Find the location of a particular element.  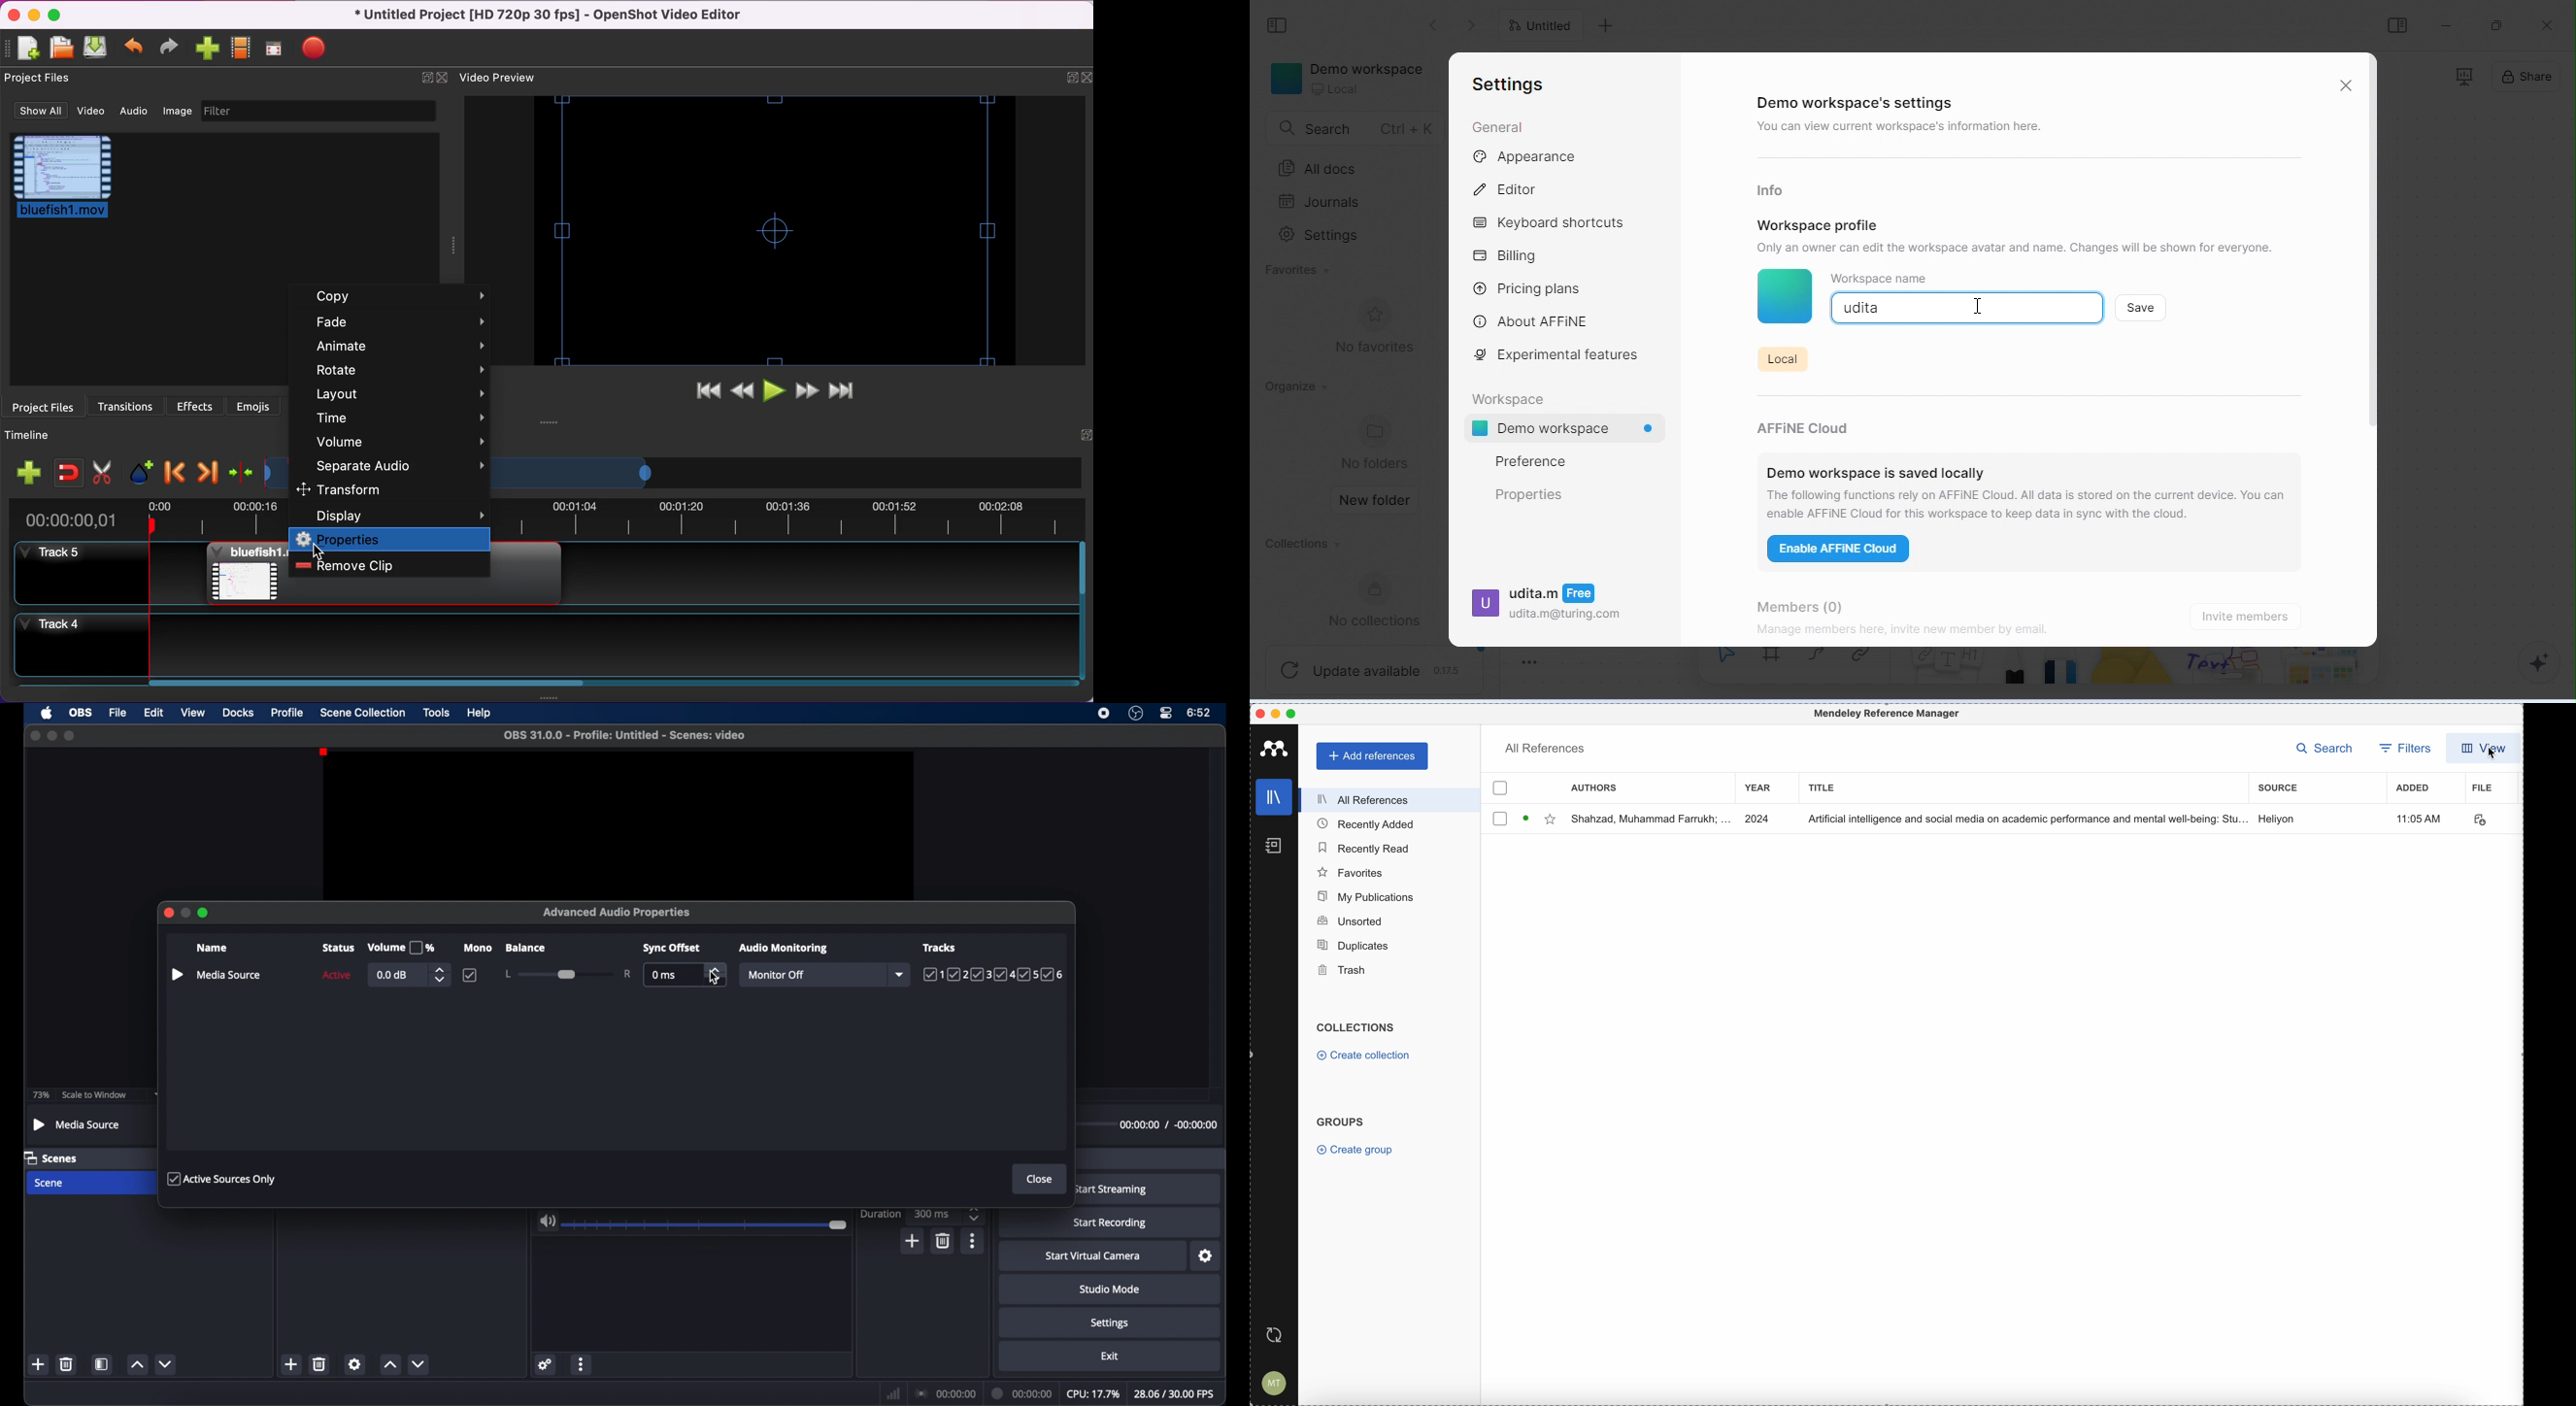

demo workspace is located at coordinates (1352, 81).